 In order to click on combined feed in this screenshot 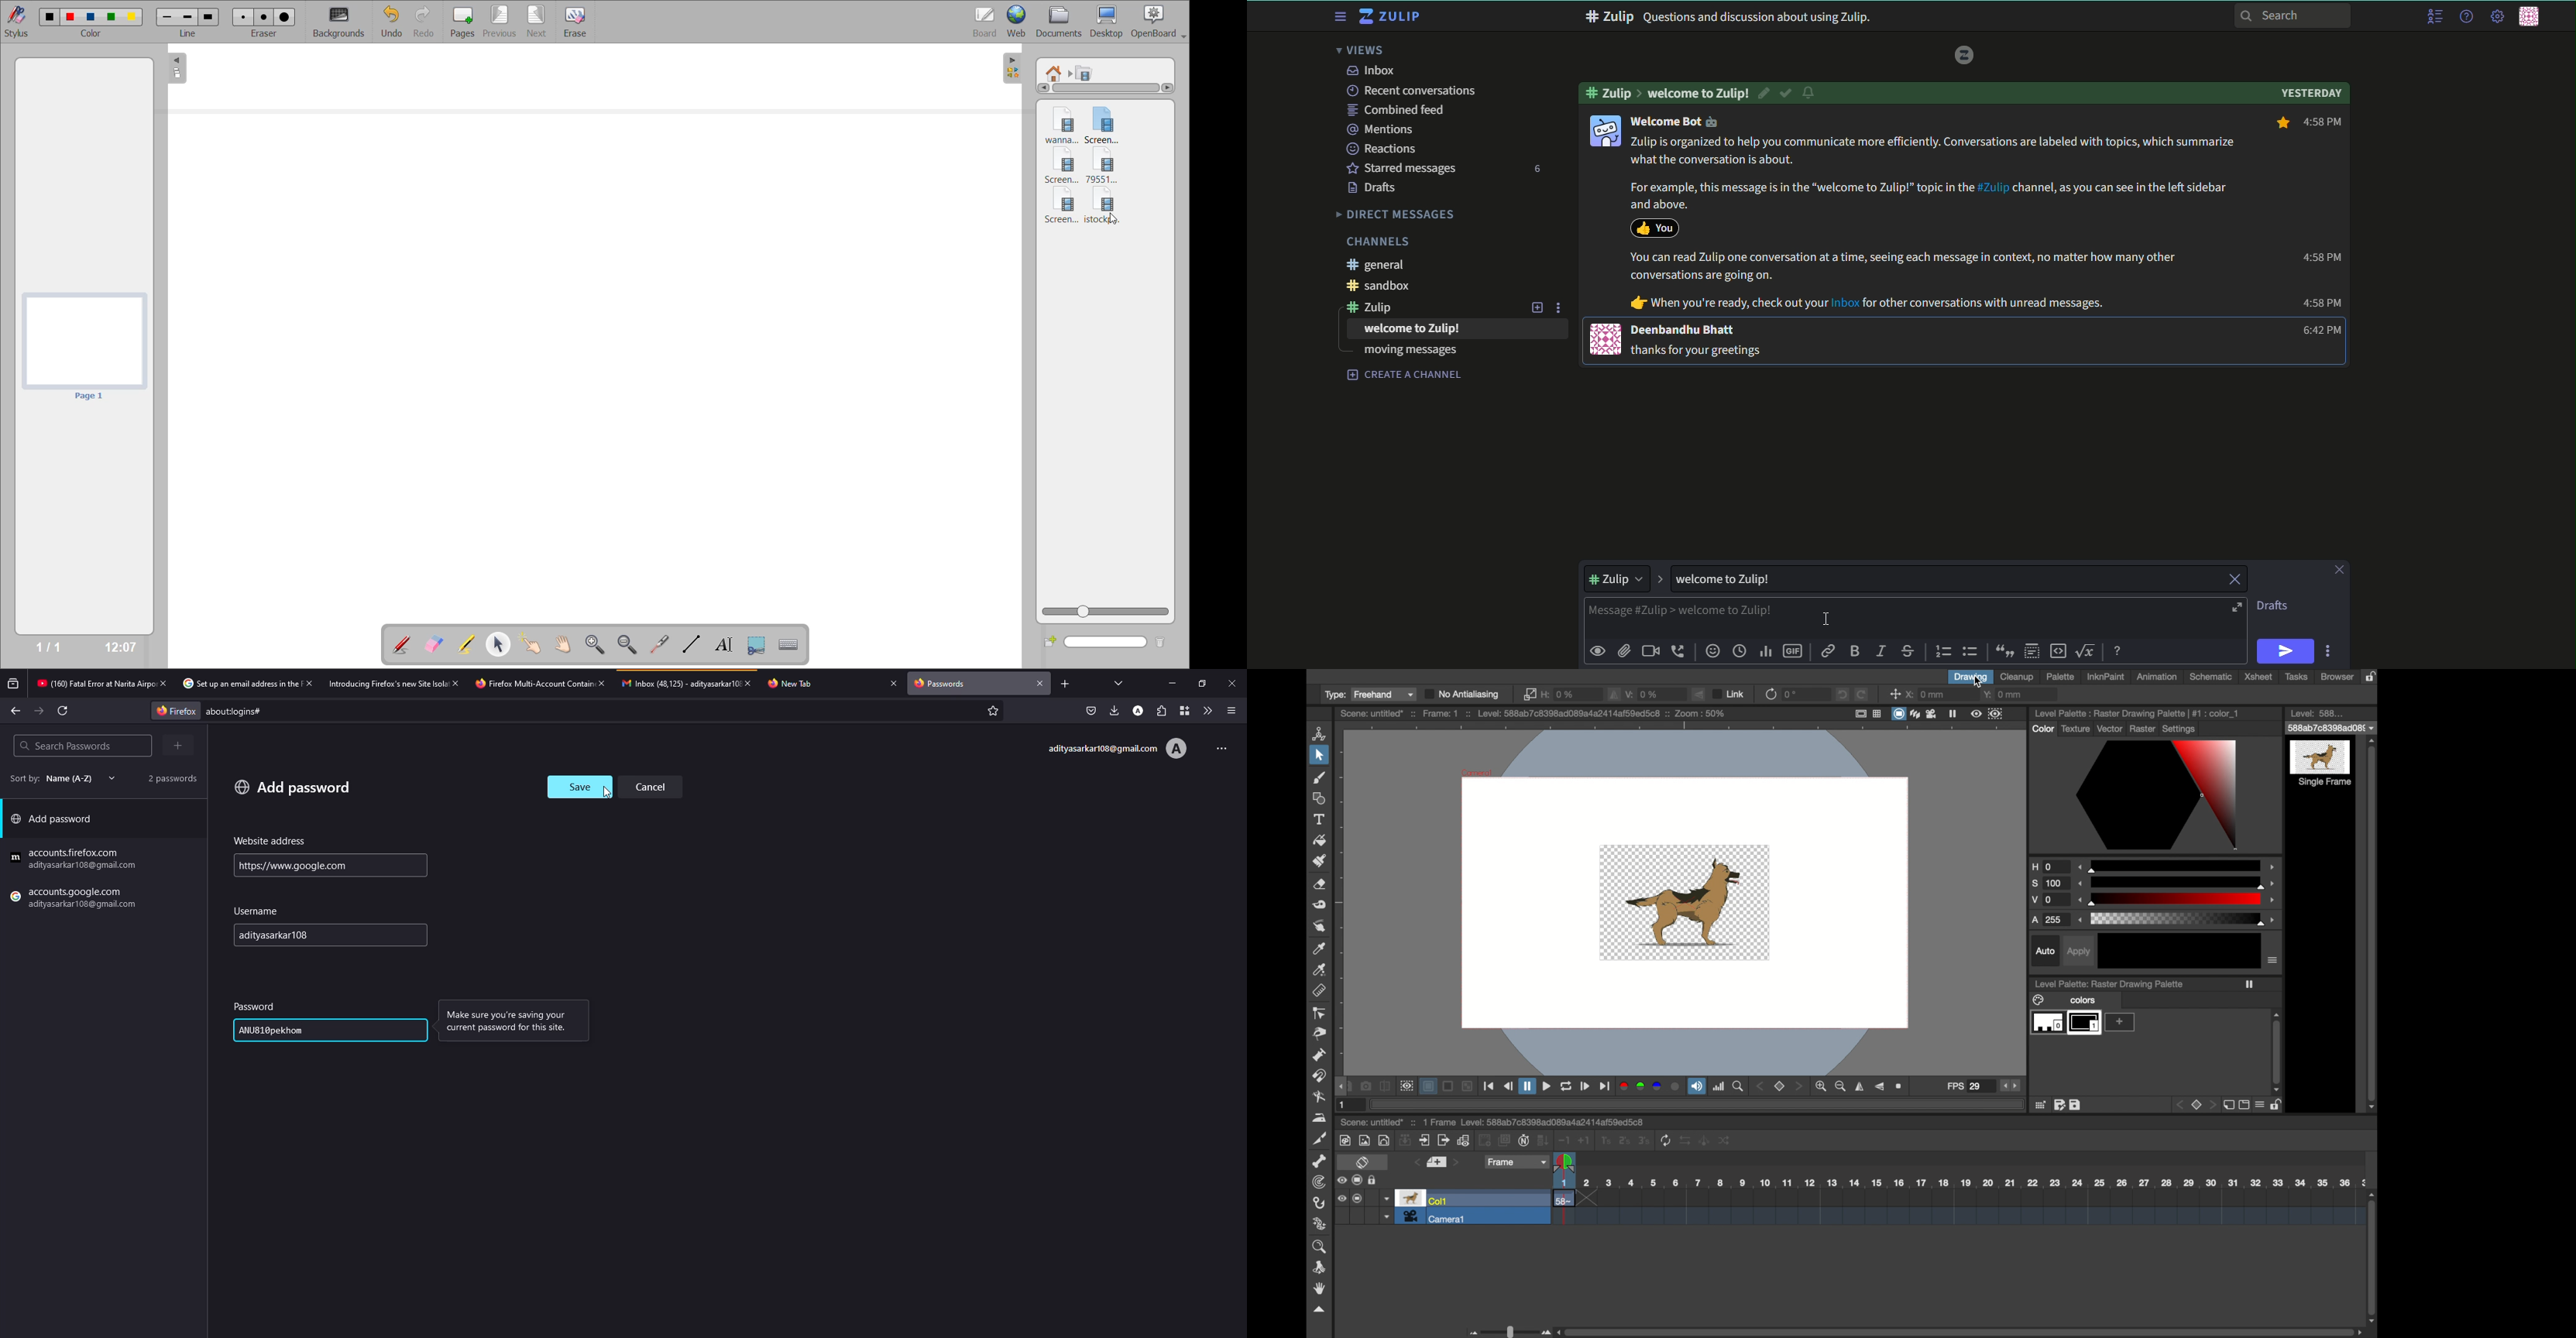, I will do `click(1398, 110)`.